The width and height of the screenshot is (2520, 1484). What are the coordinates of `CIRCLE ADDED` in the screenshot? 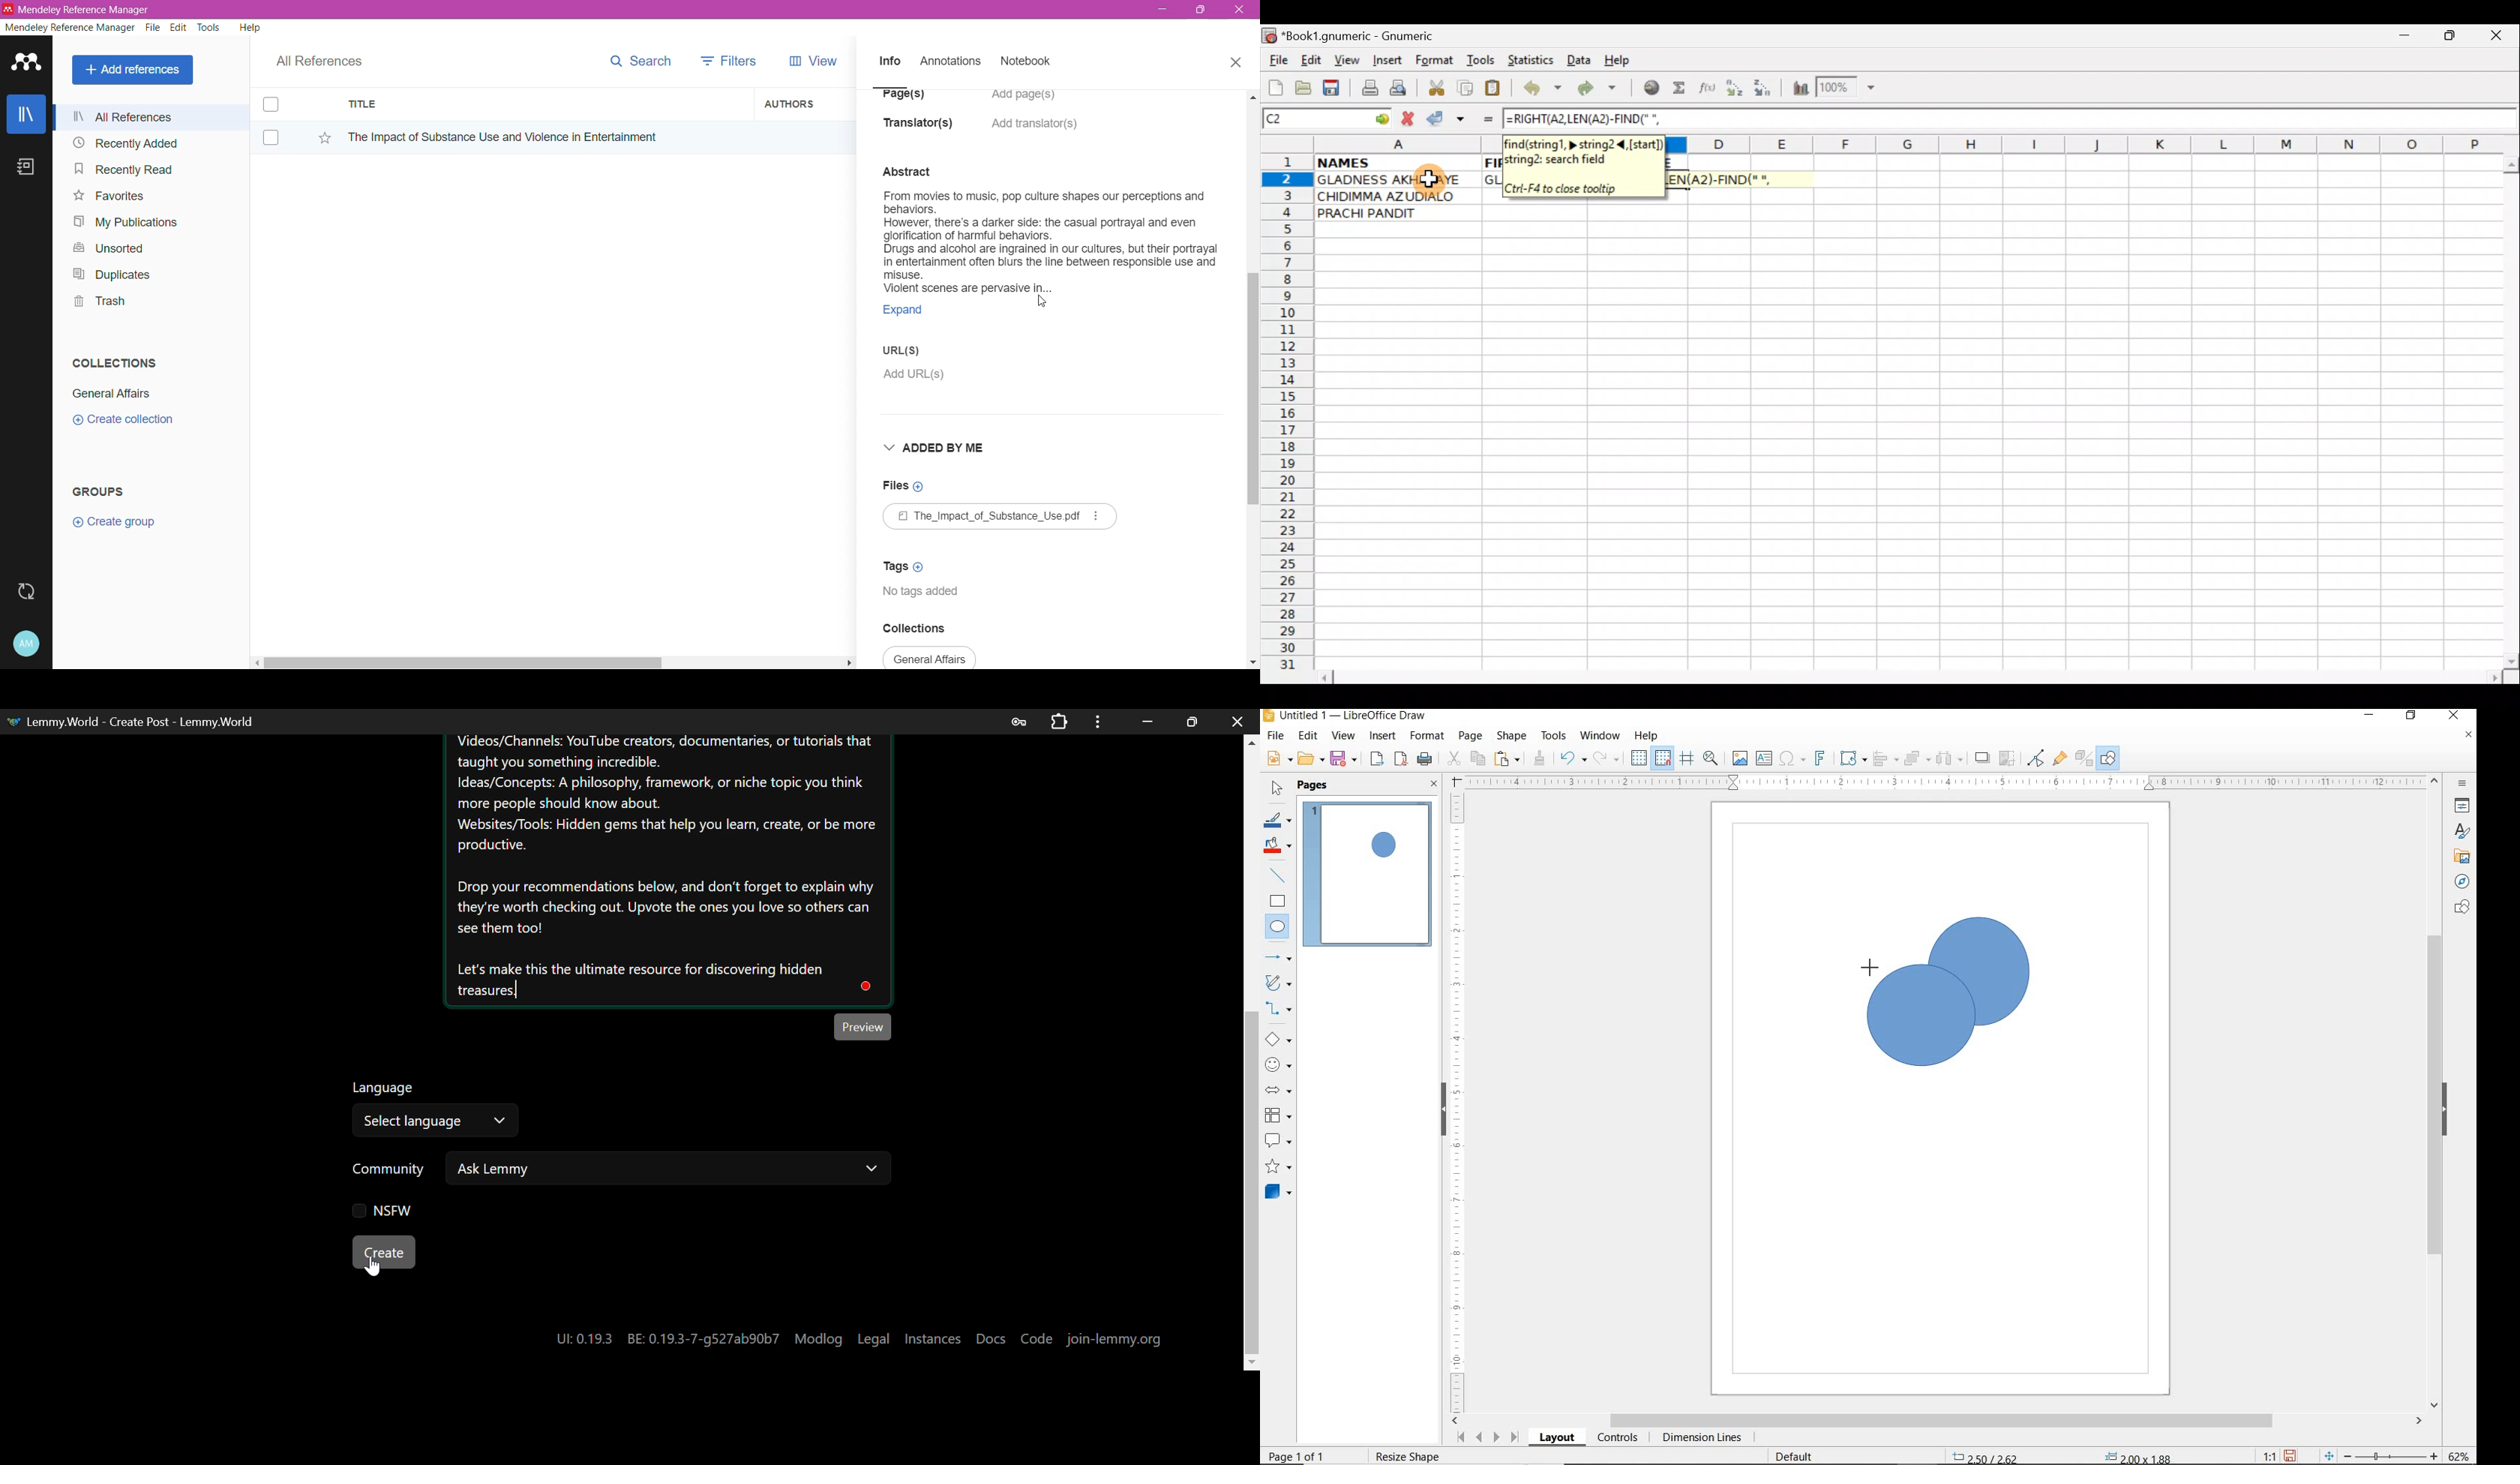 It's located at (1385, 846).